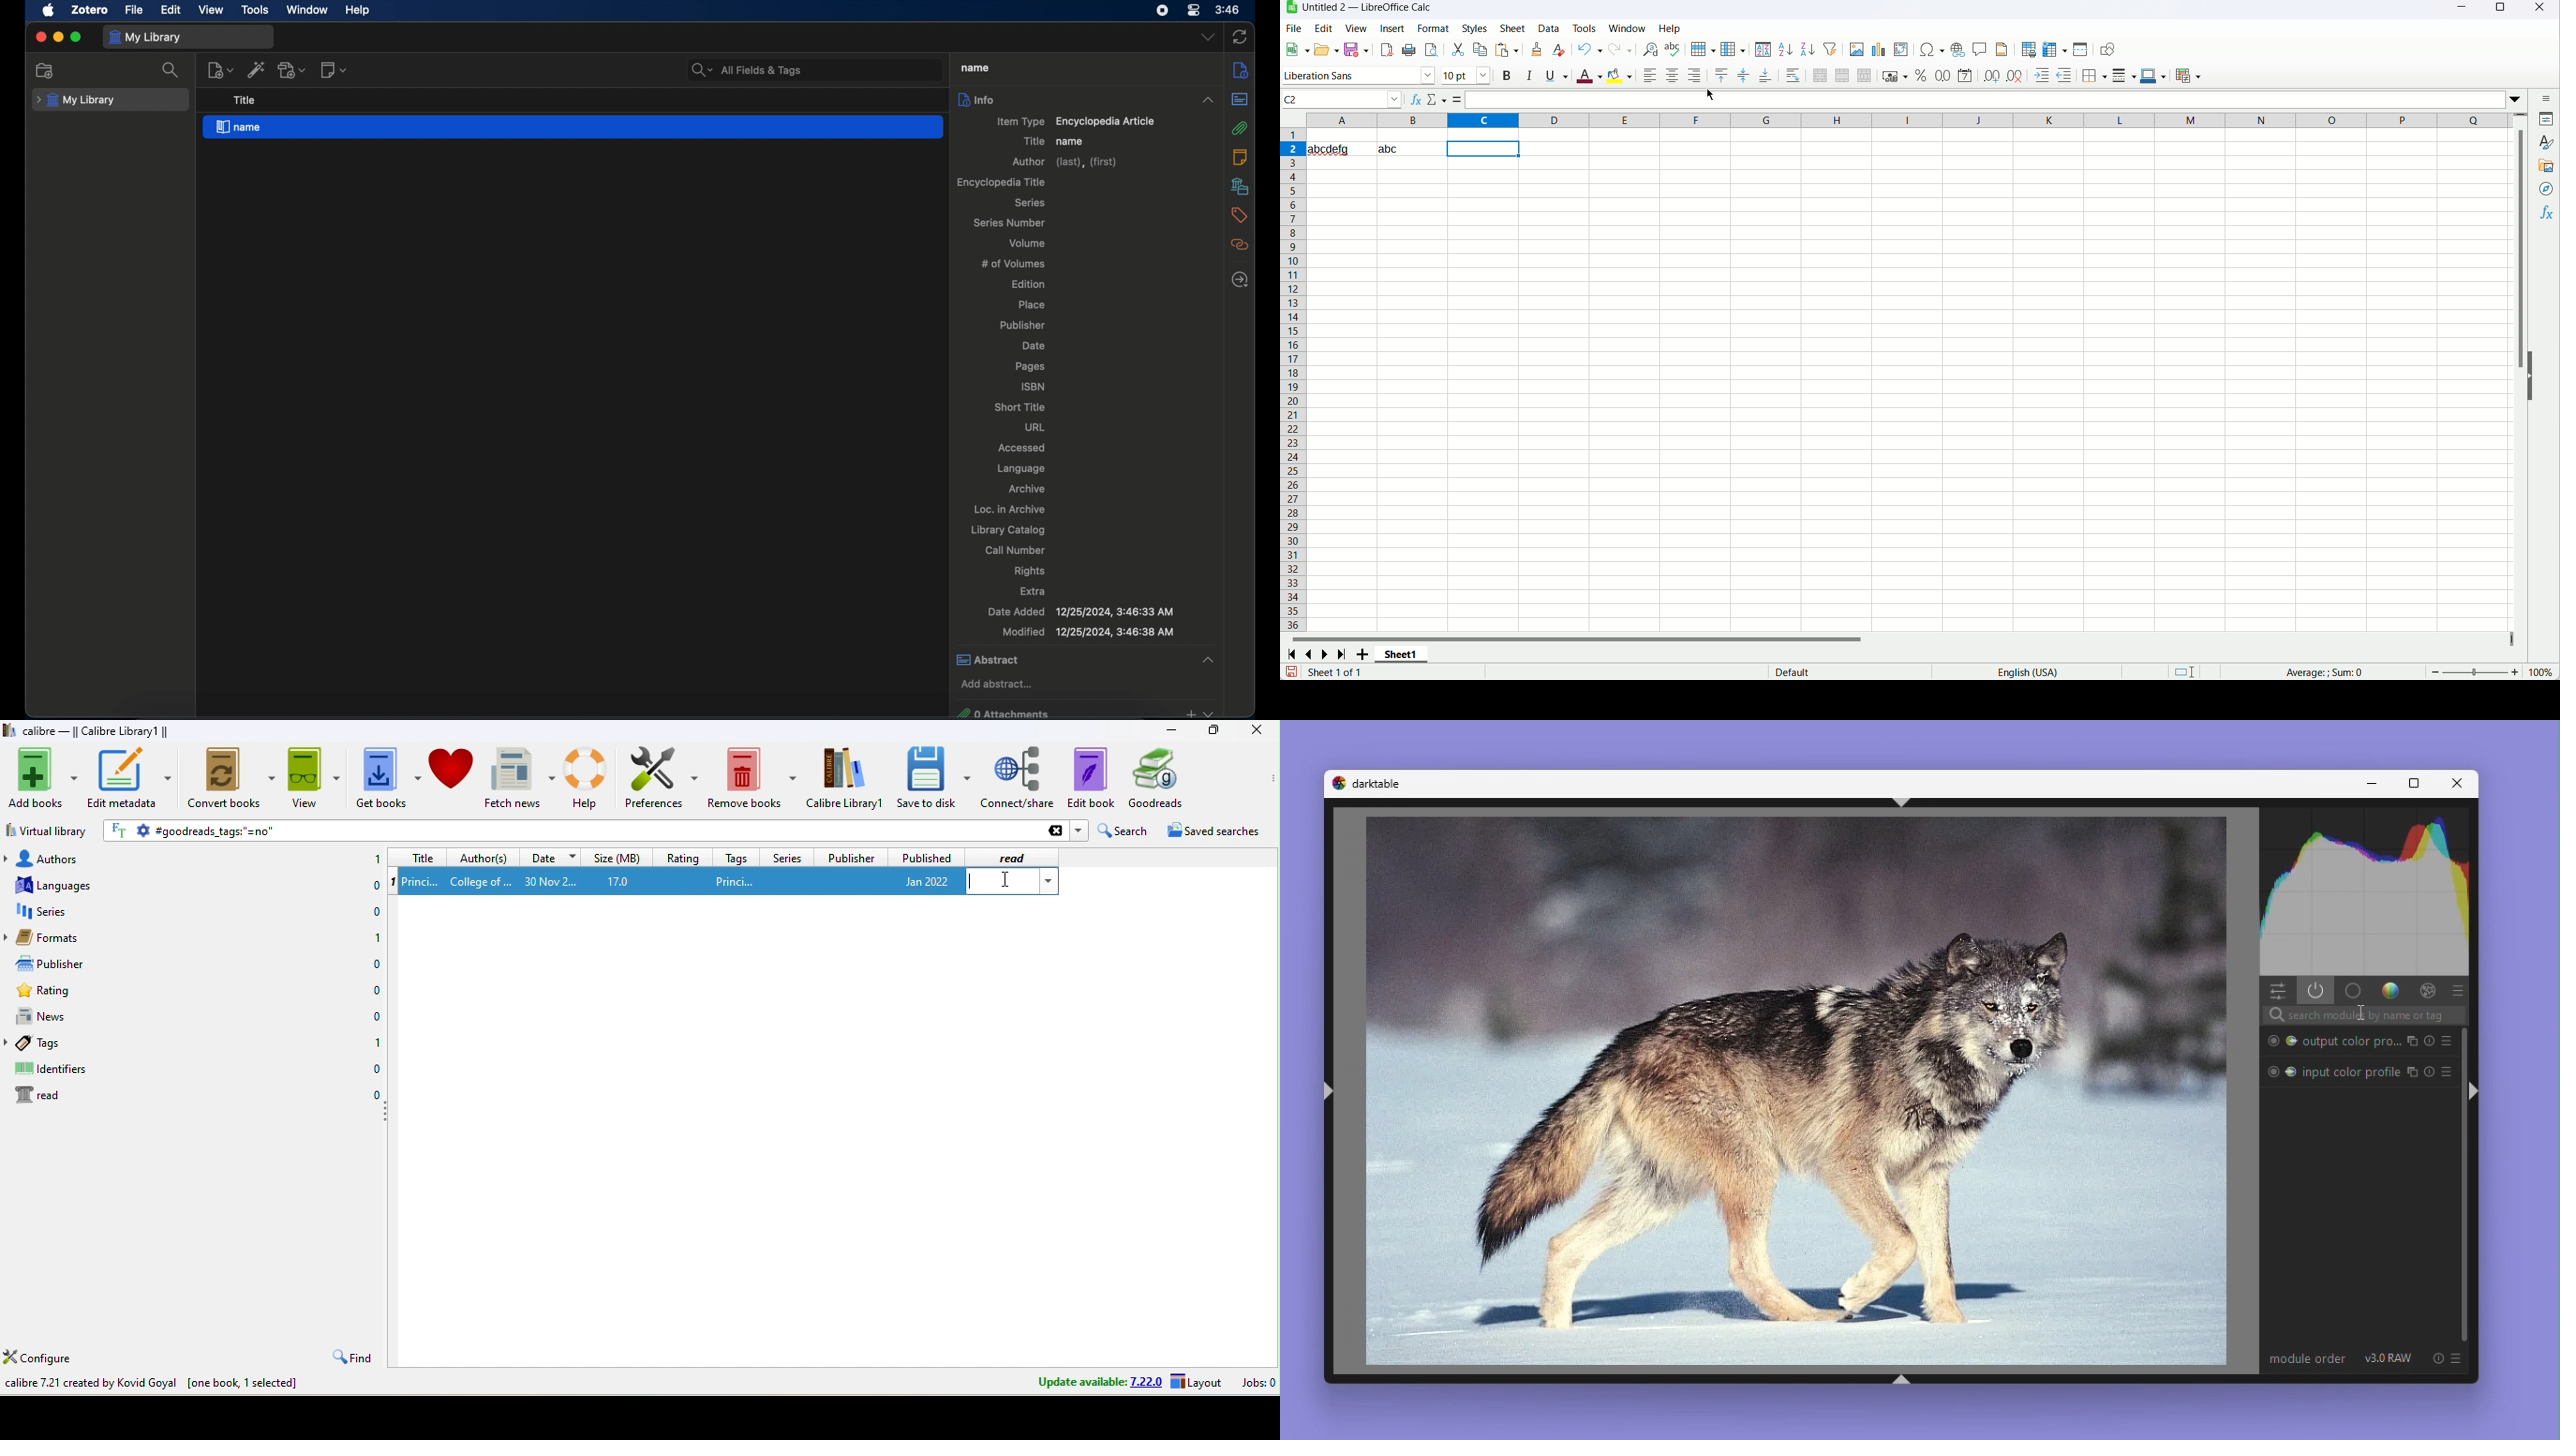 The image size is (2576, 1456). Describe the element at coordinates (1085, 659) in the screenshot. I see `abstract` at that location.